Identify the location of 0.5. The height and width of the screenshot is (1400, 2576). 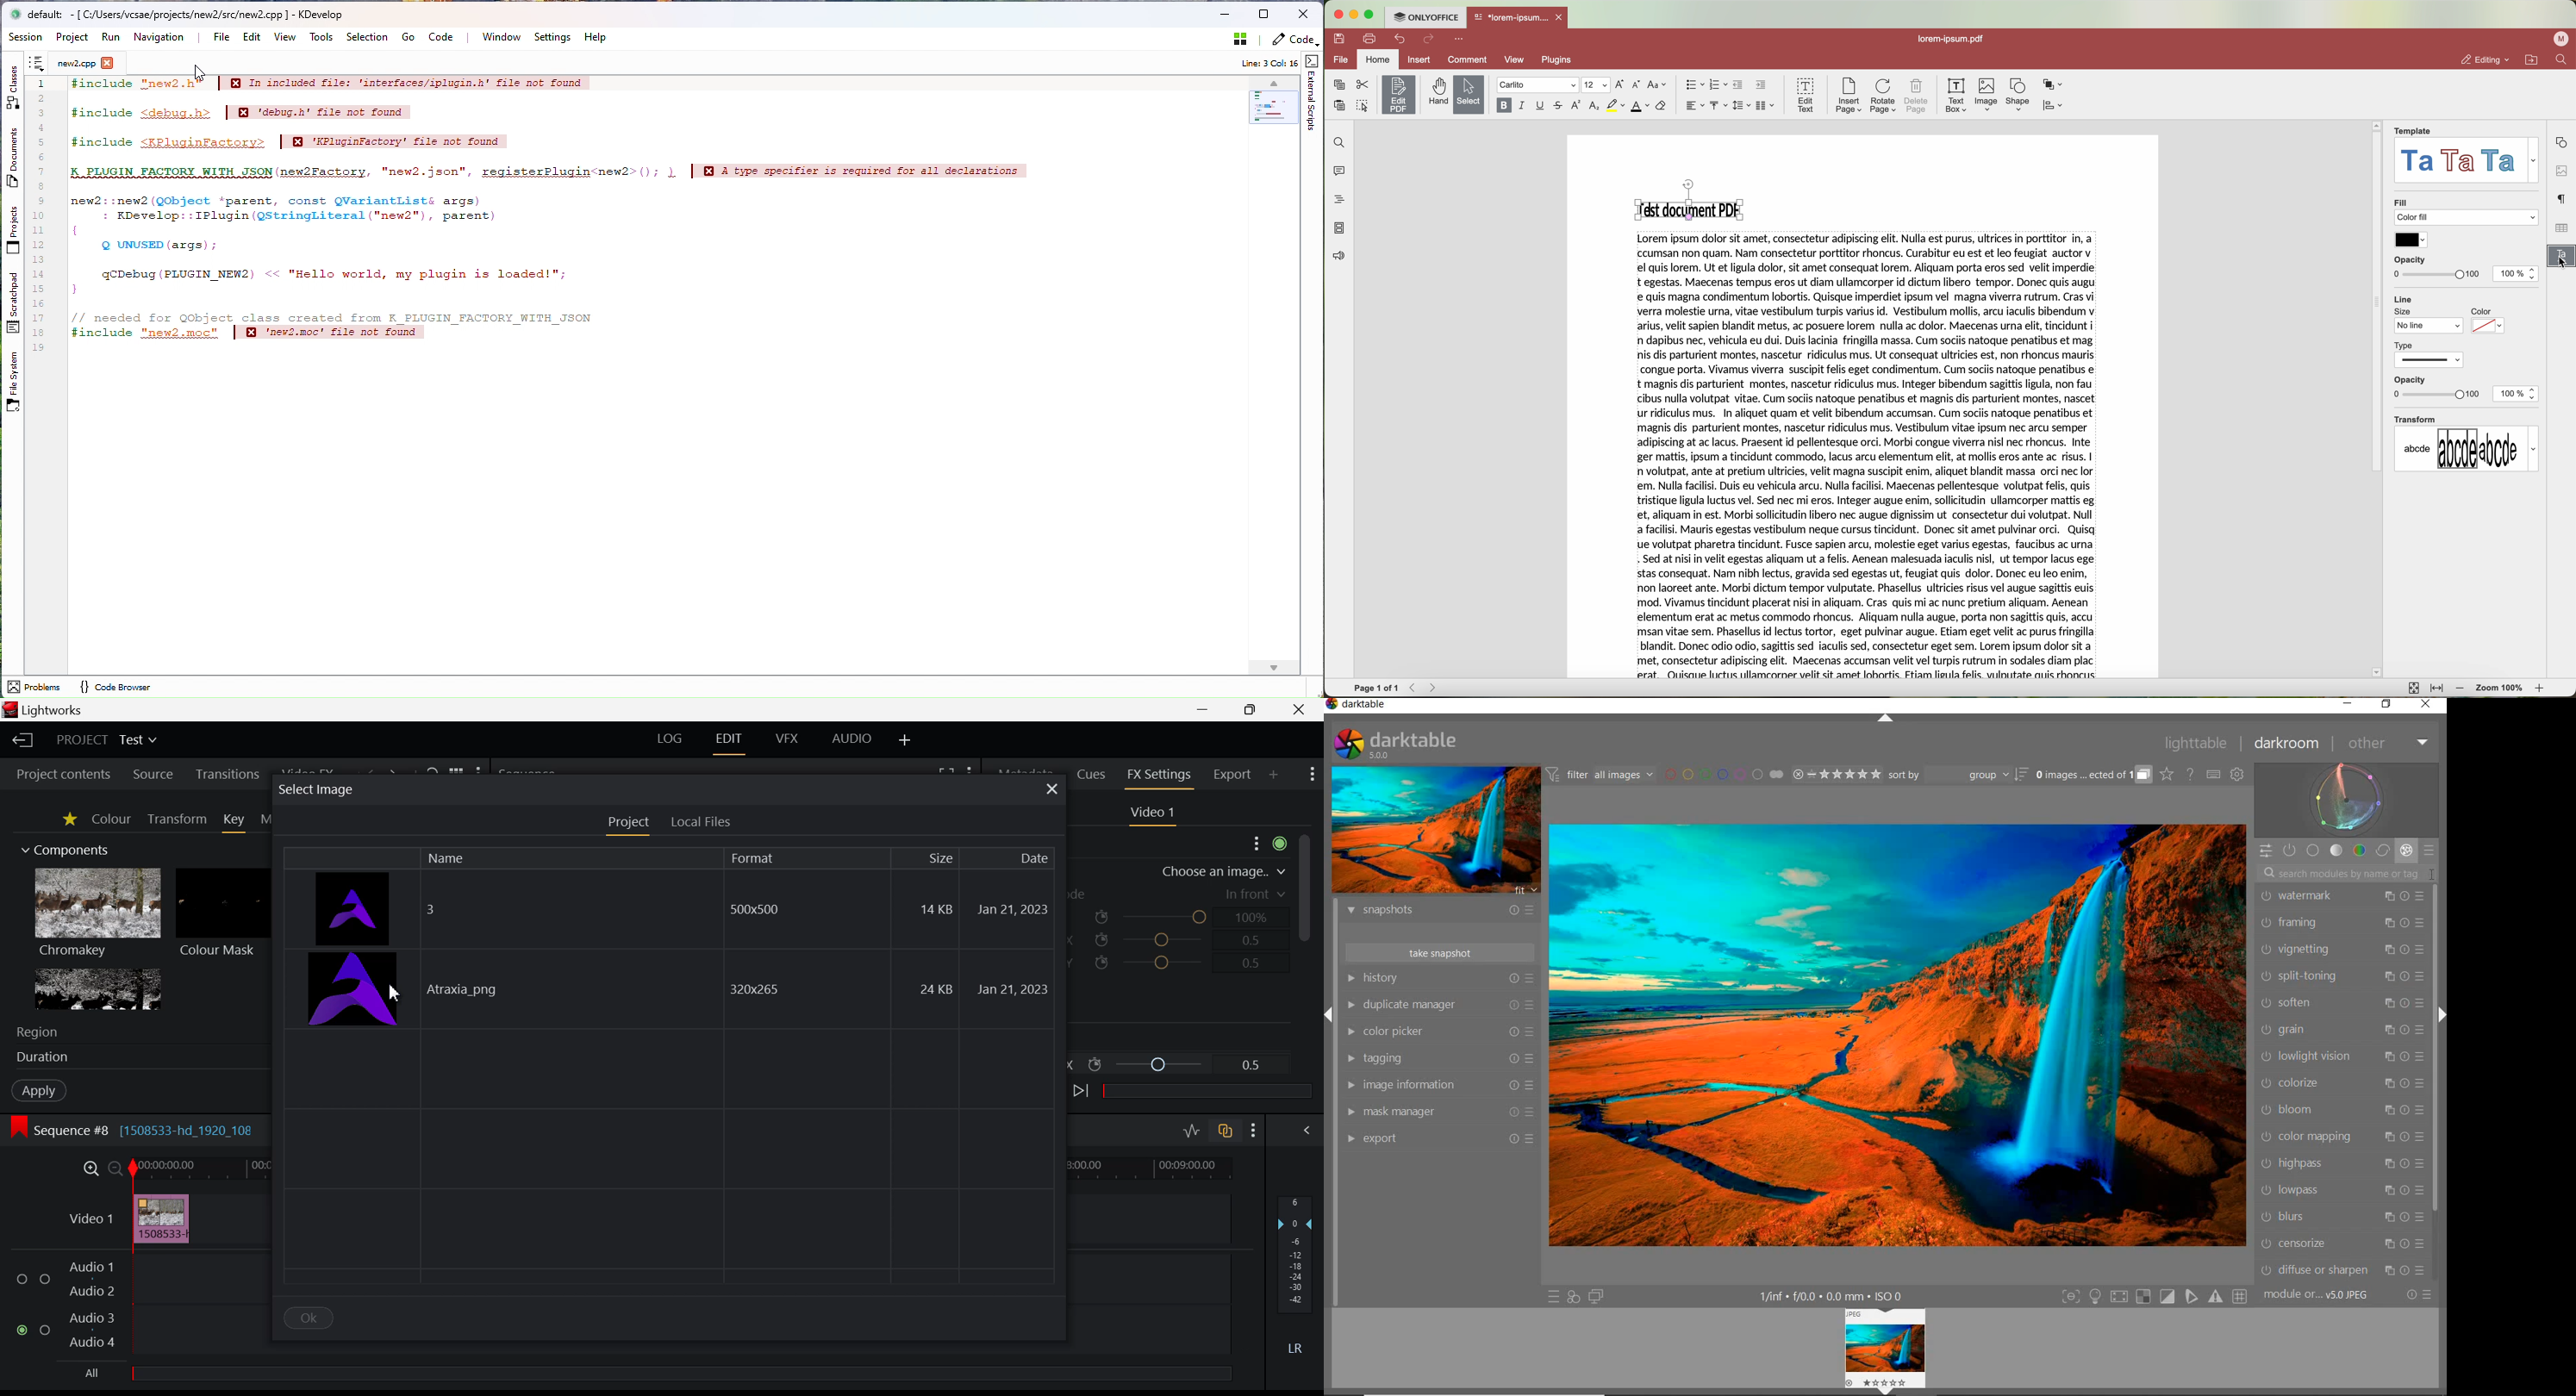
(1253, 1066).